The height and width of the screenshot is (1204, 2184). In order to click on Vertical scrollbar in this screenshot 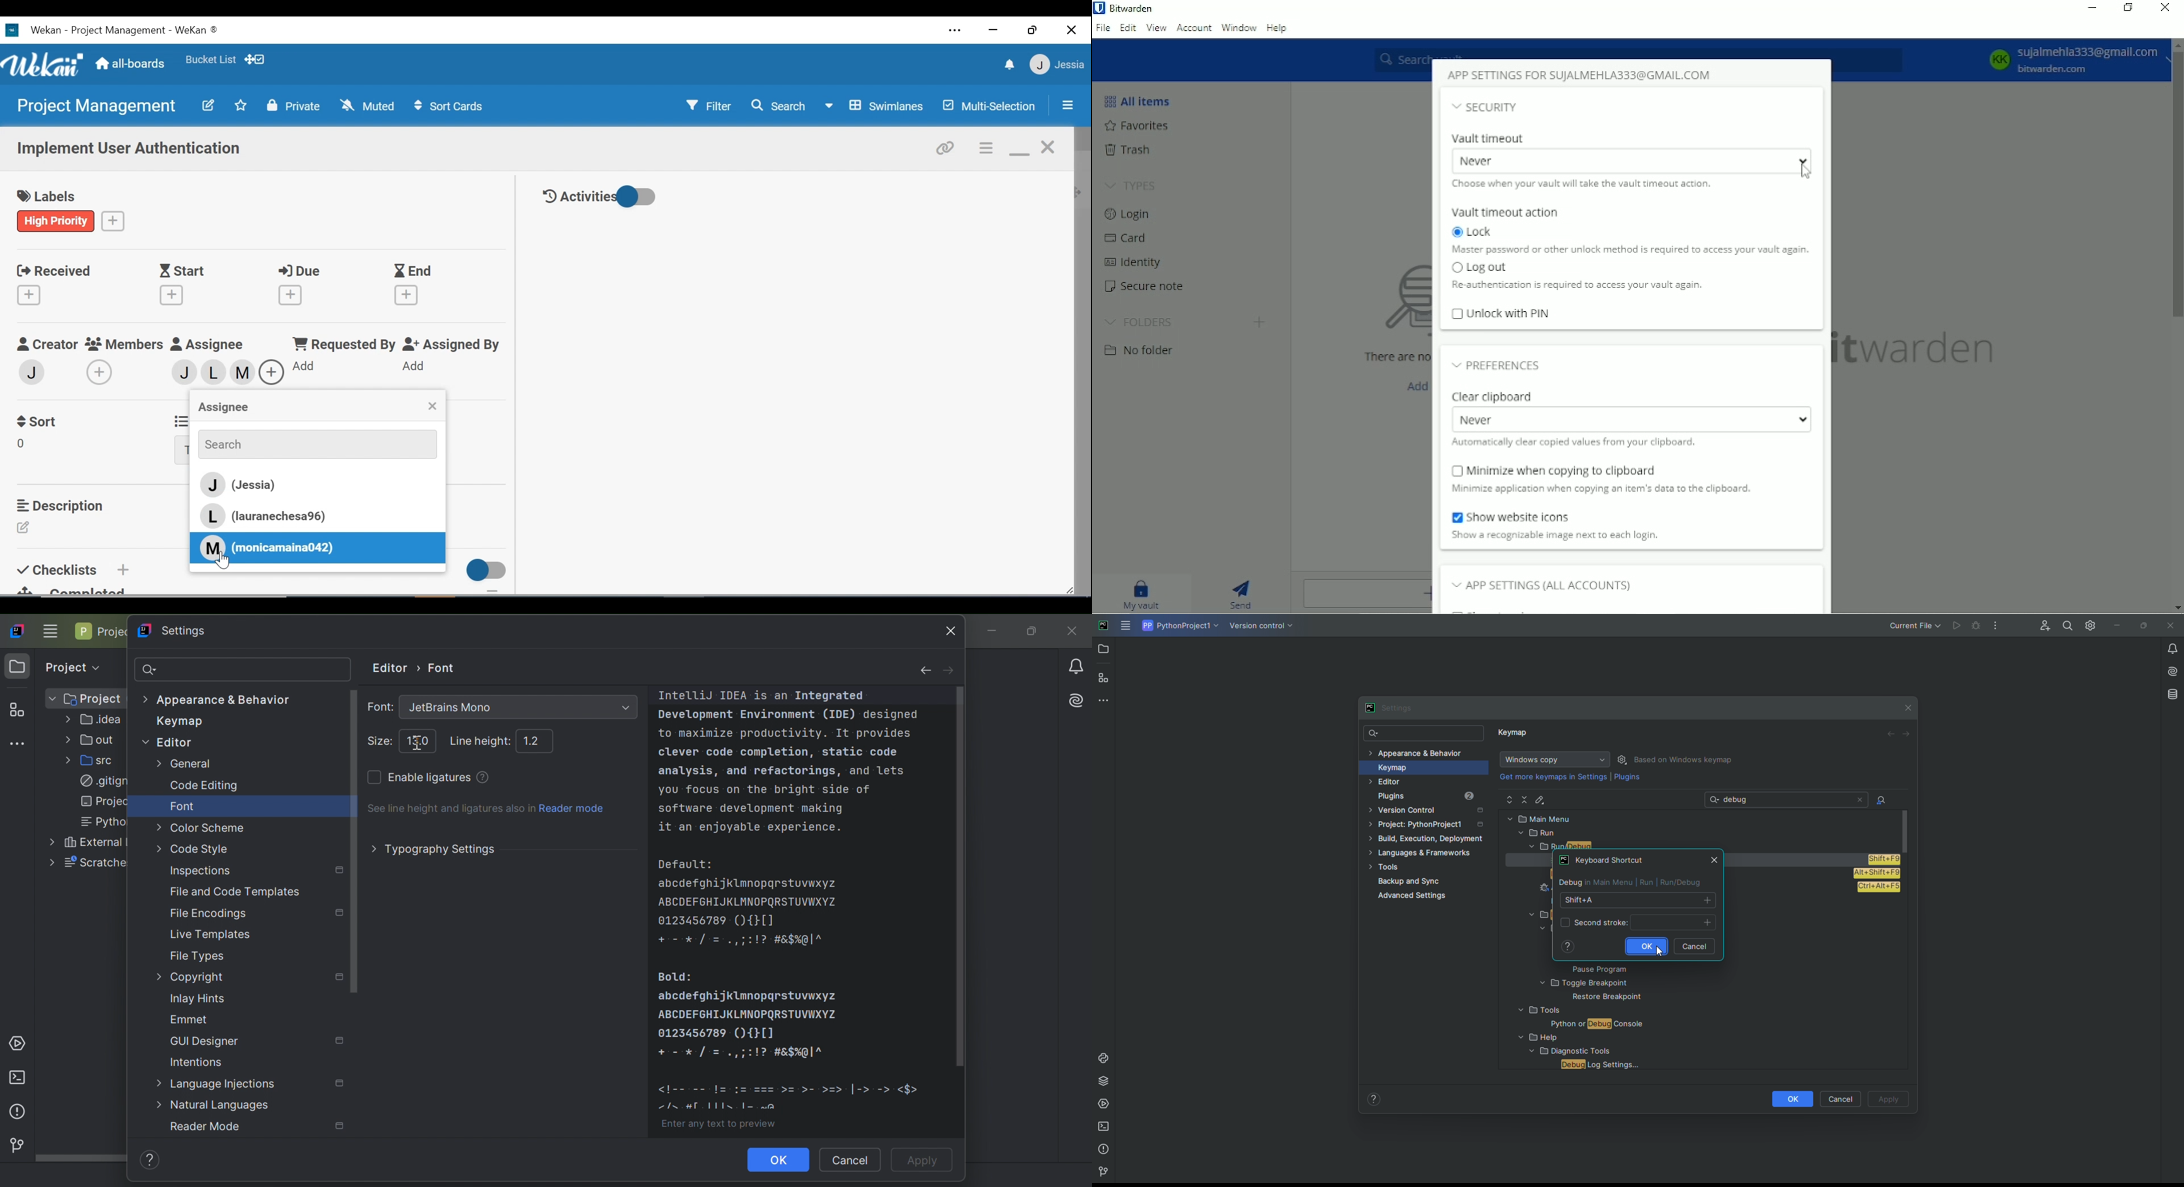, I will do `click(2177, 185)`.